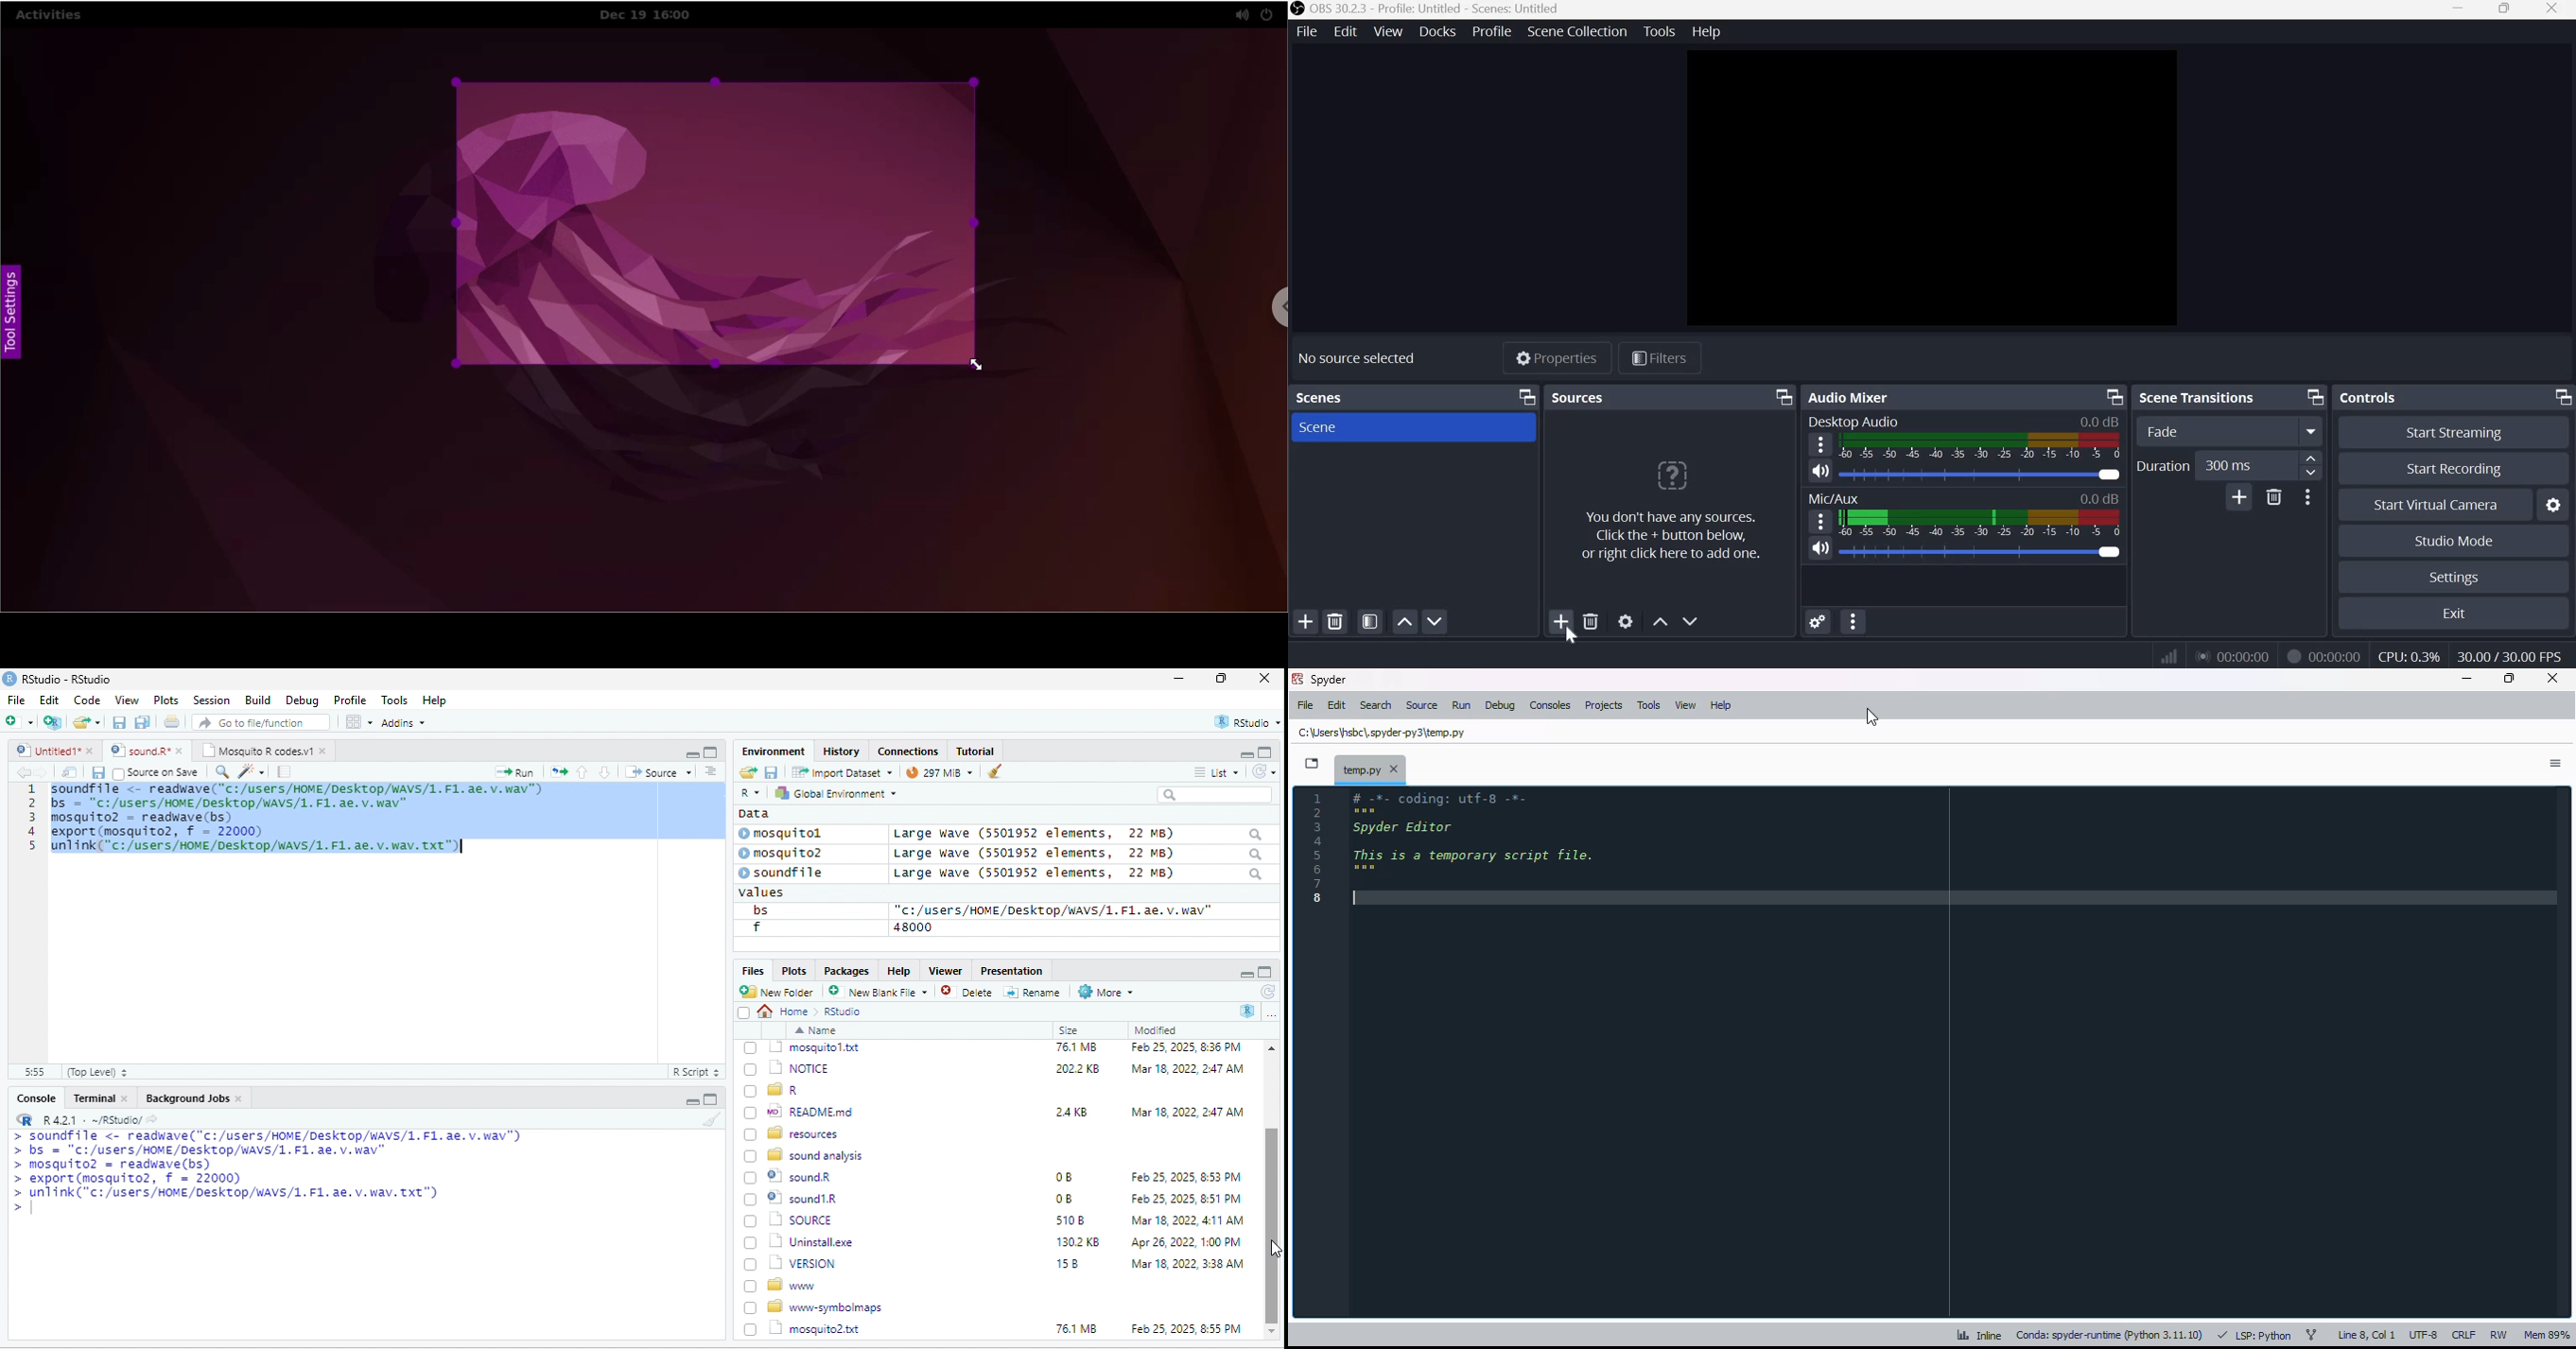  I want to click on maximize, so click(2510, 678).